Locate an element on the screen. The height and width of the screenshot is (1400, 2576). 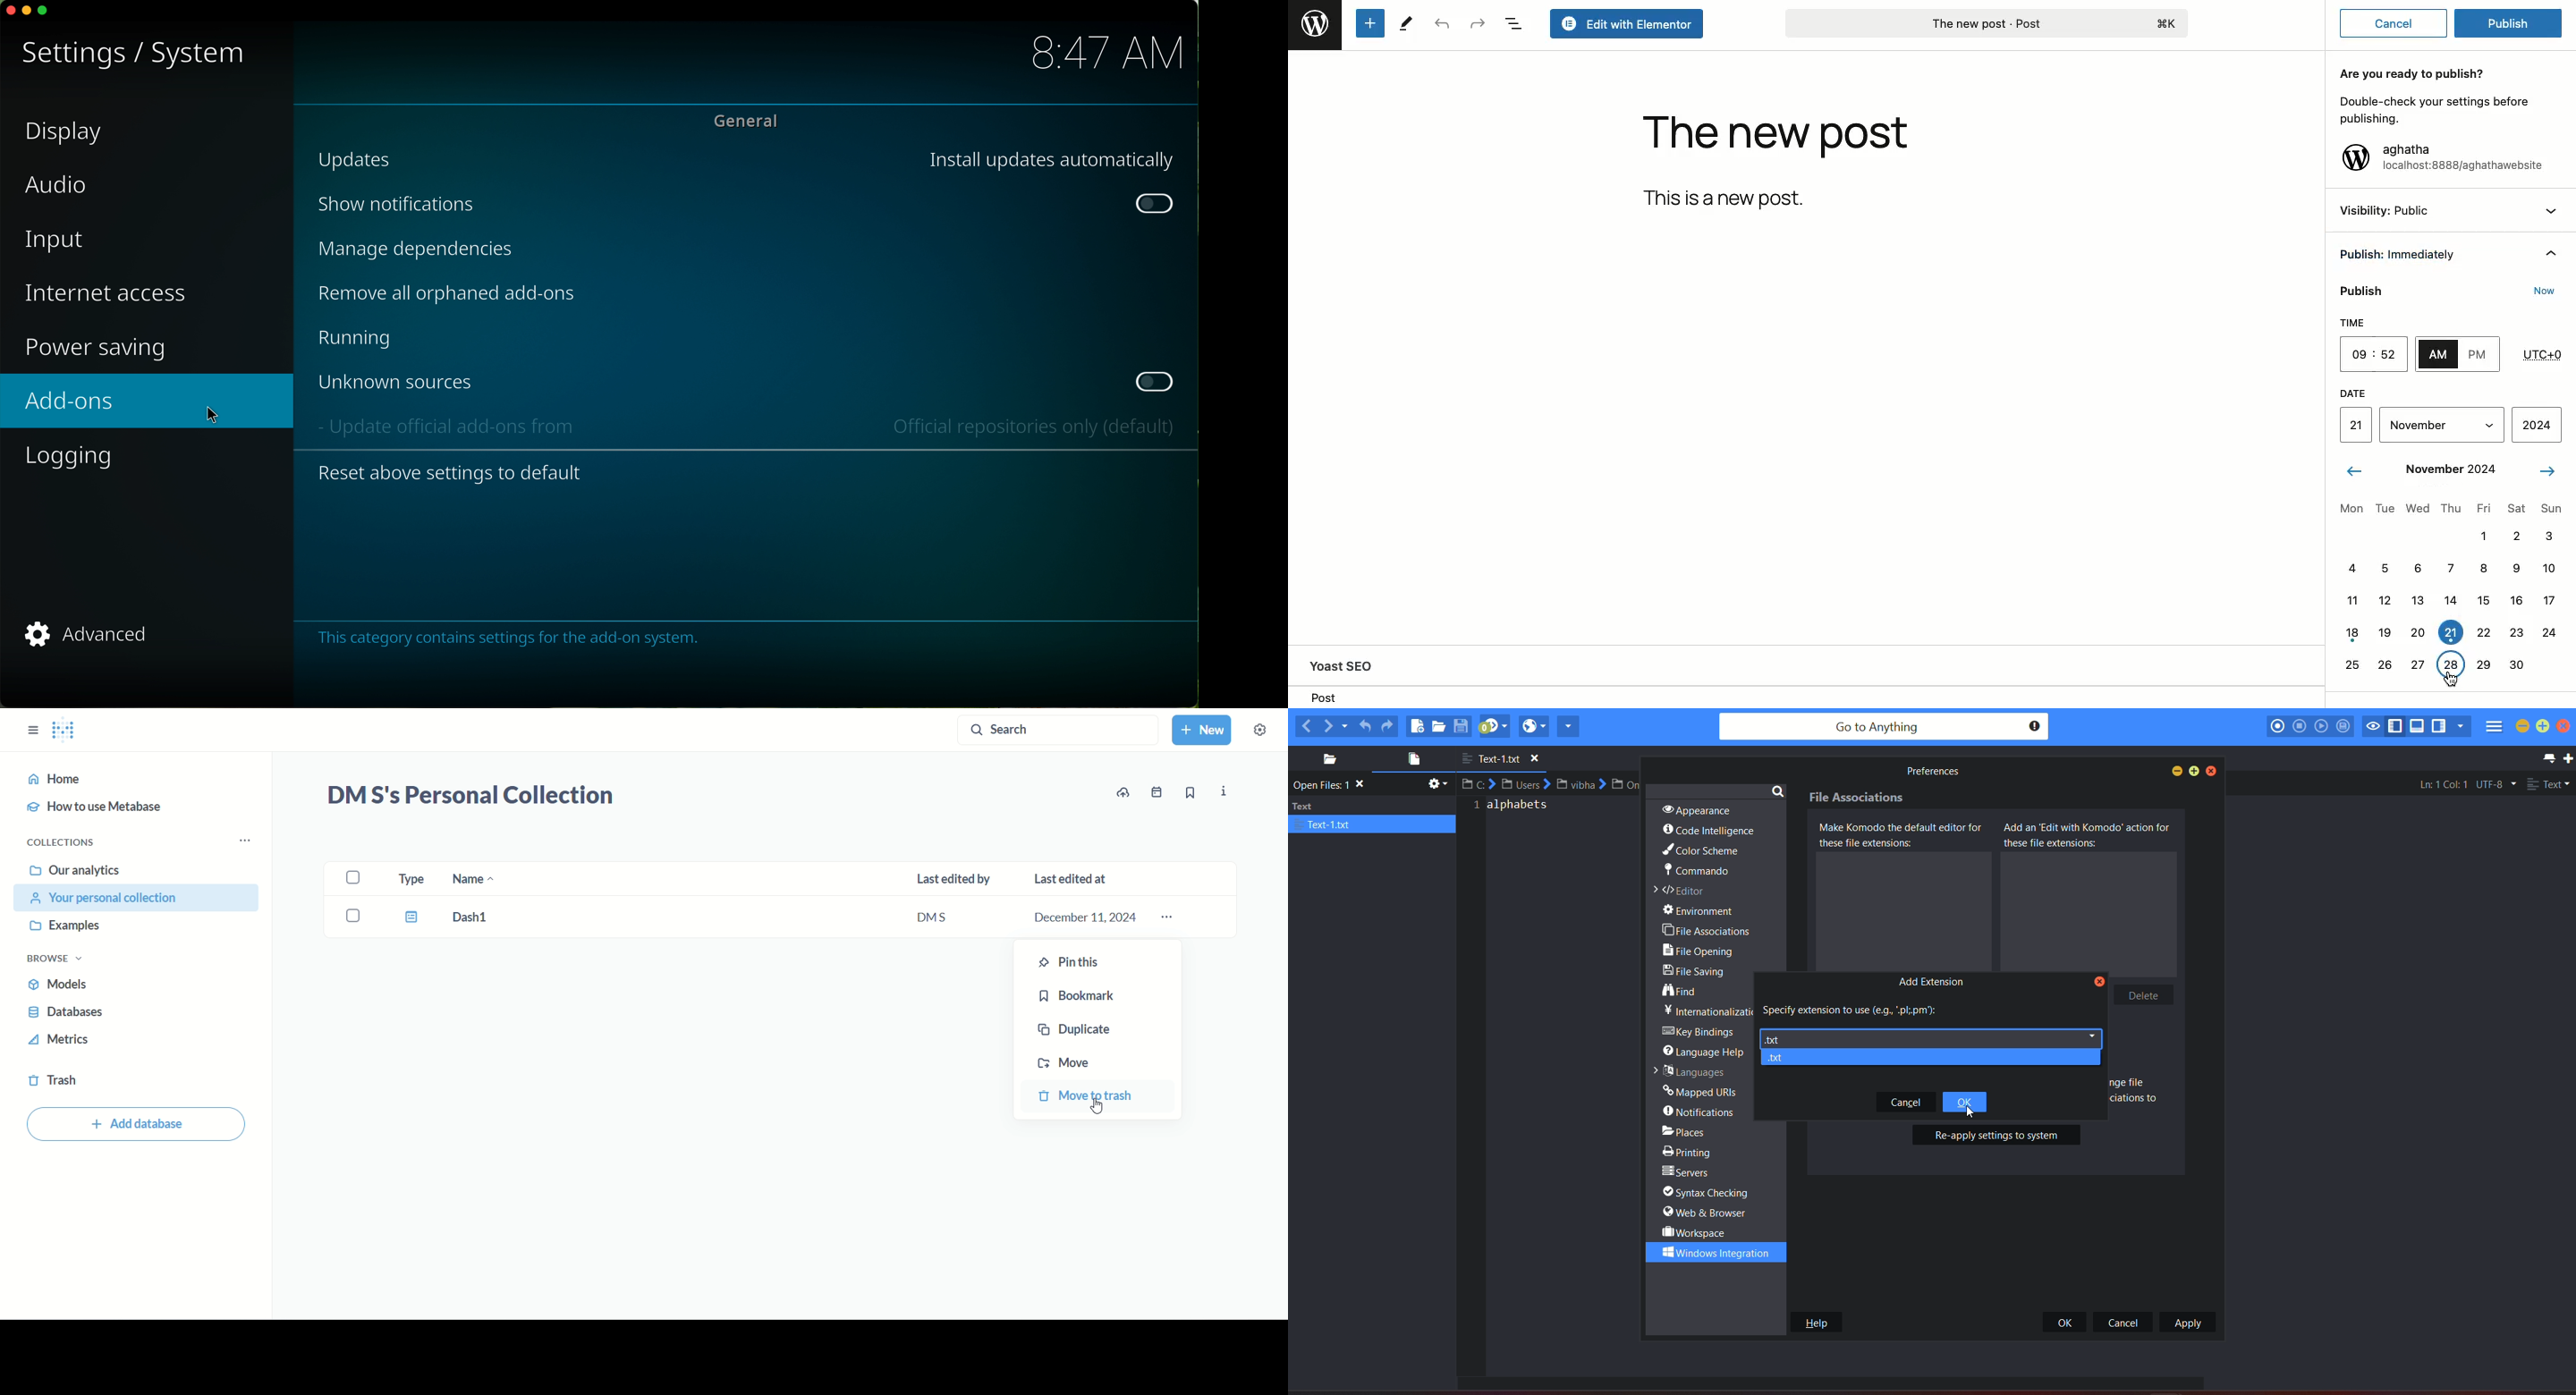
text is located at coordinates (1931, 771).